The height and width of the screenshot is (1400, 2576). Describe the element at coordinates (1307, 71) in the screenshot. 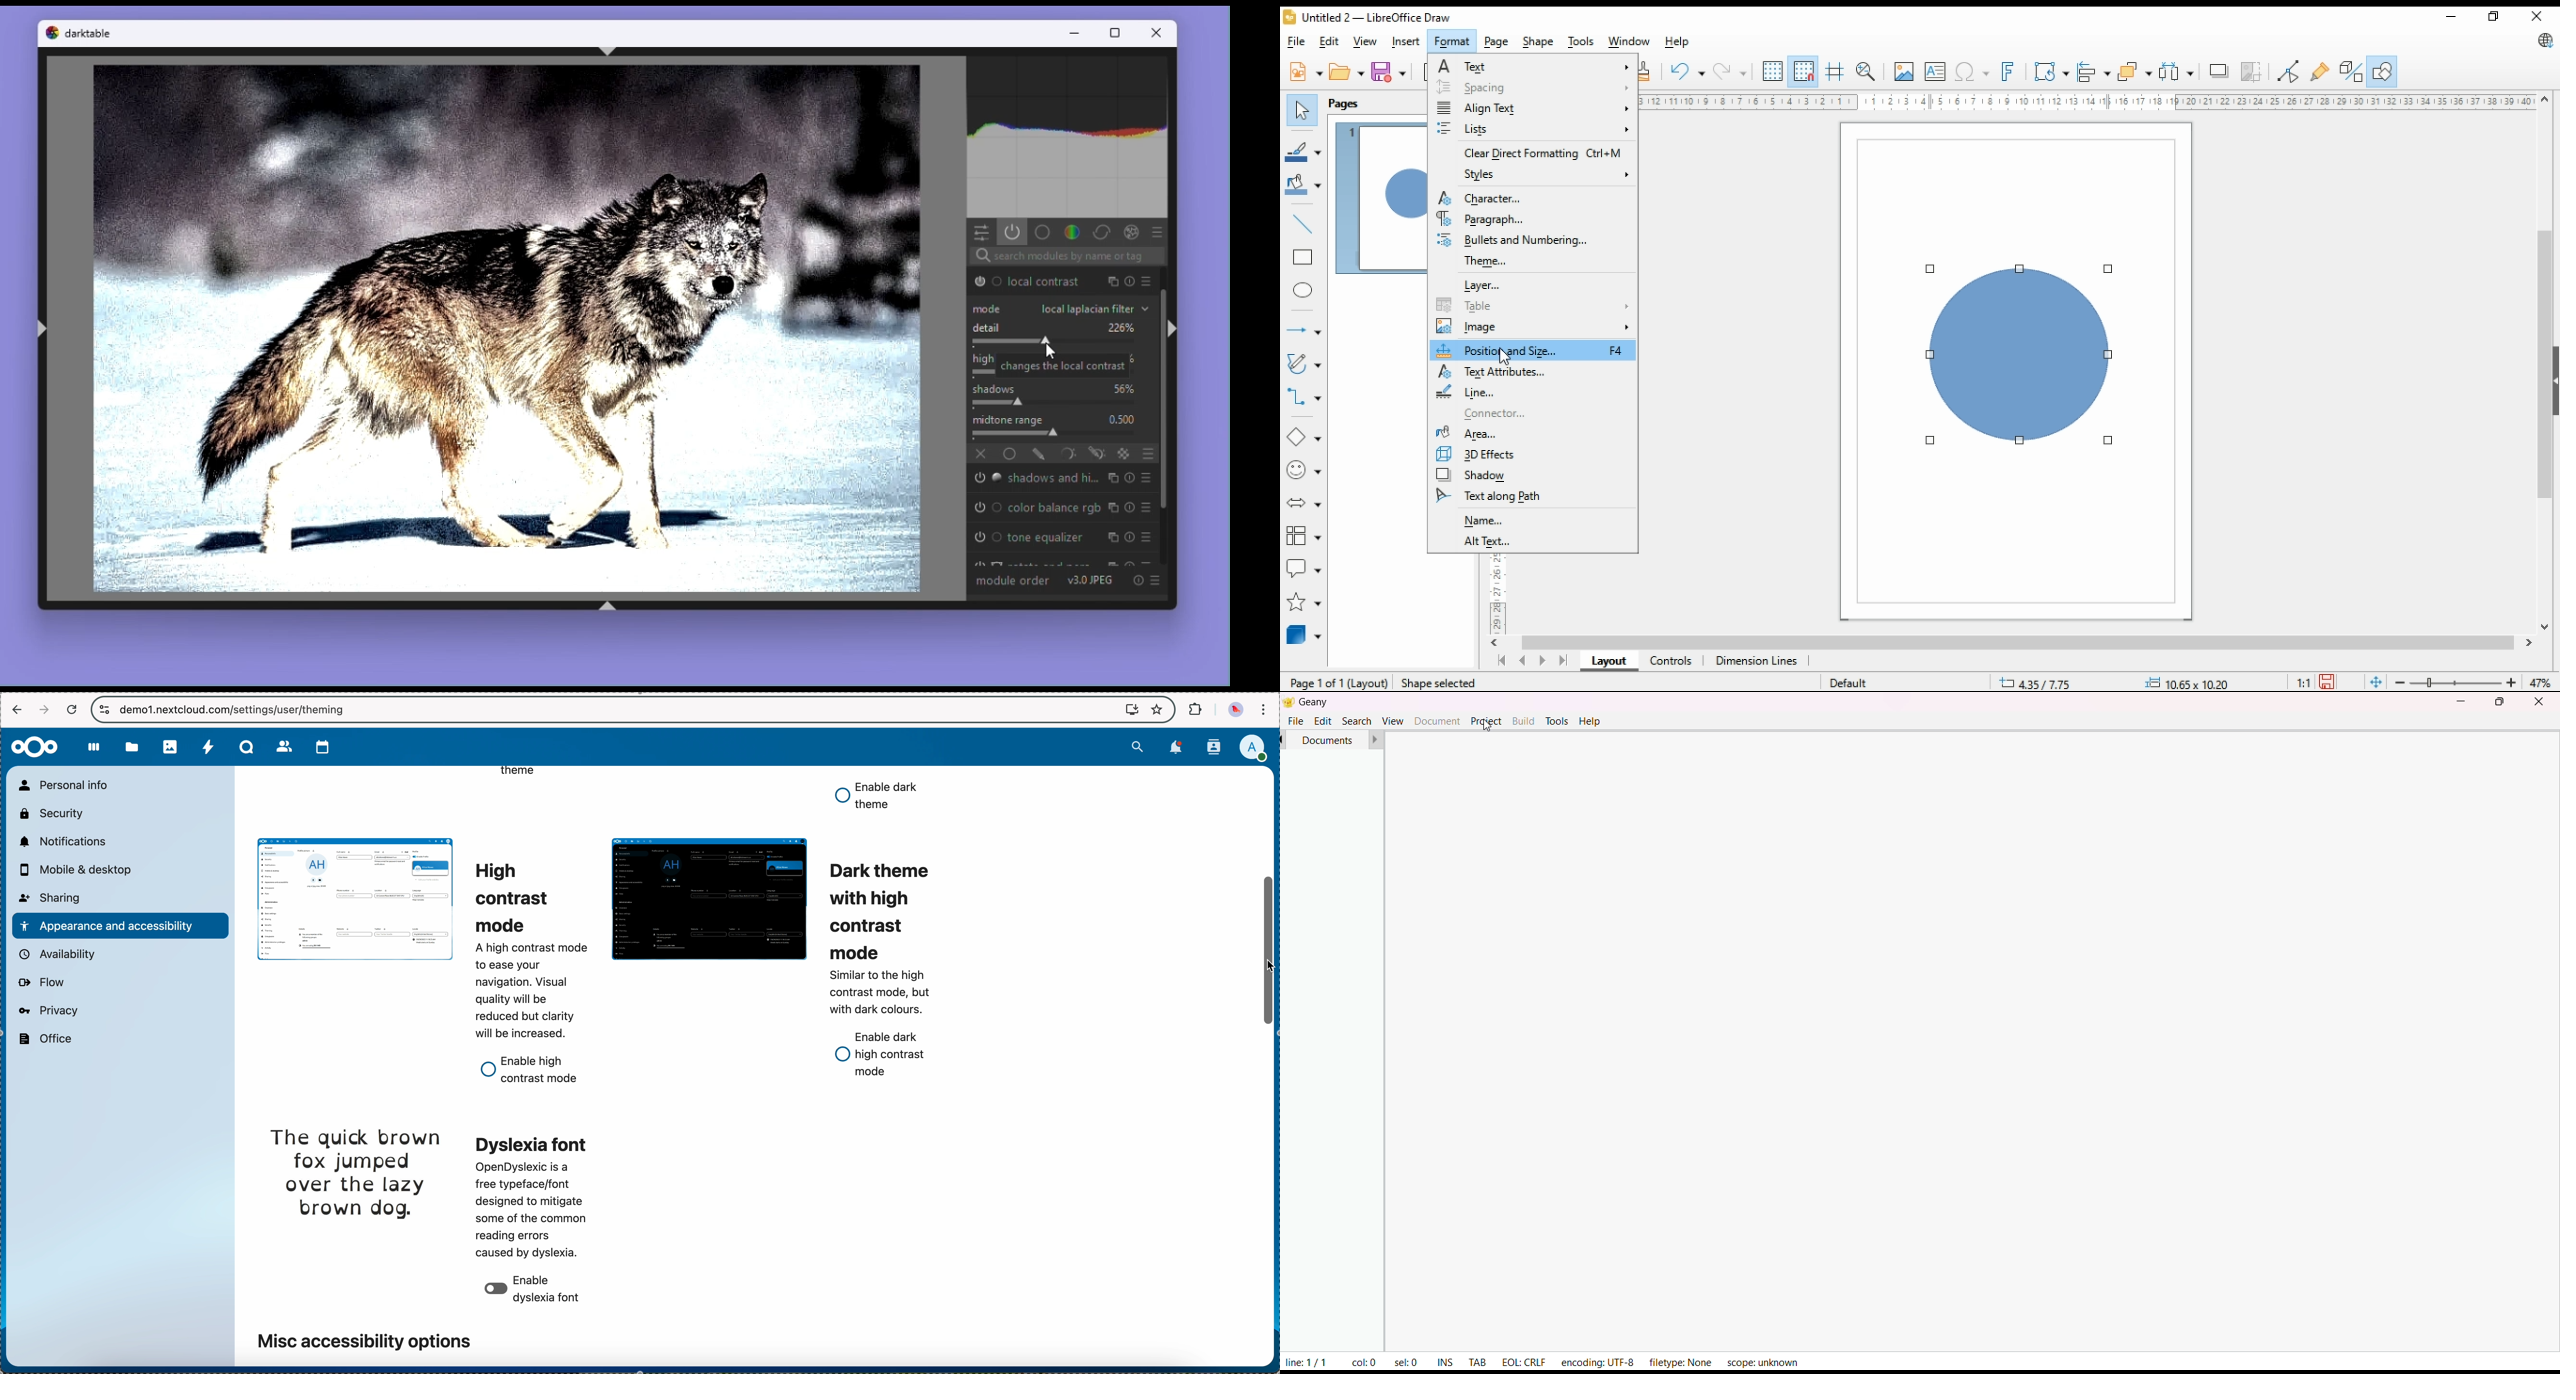

I see `new` at that location.